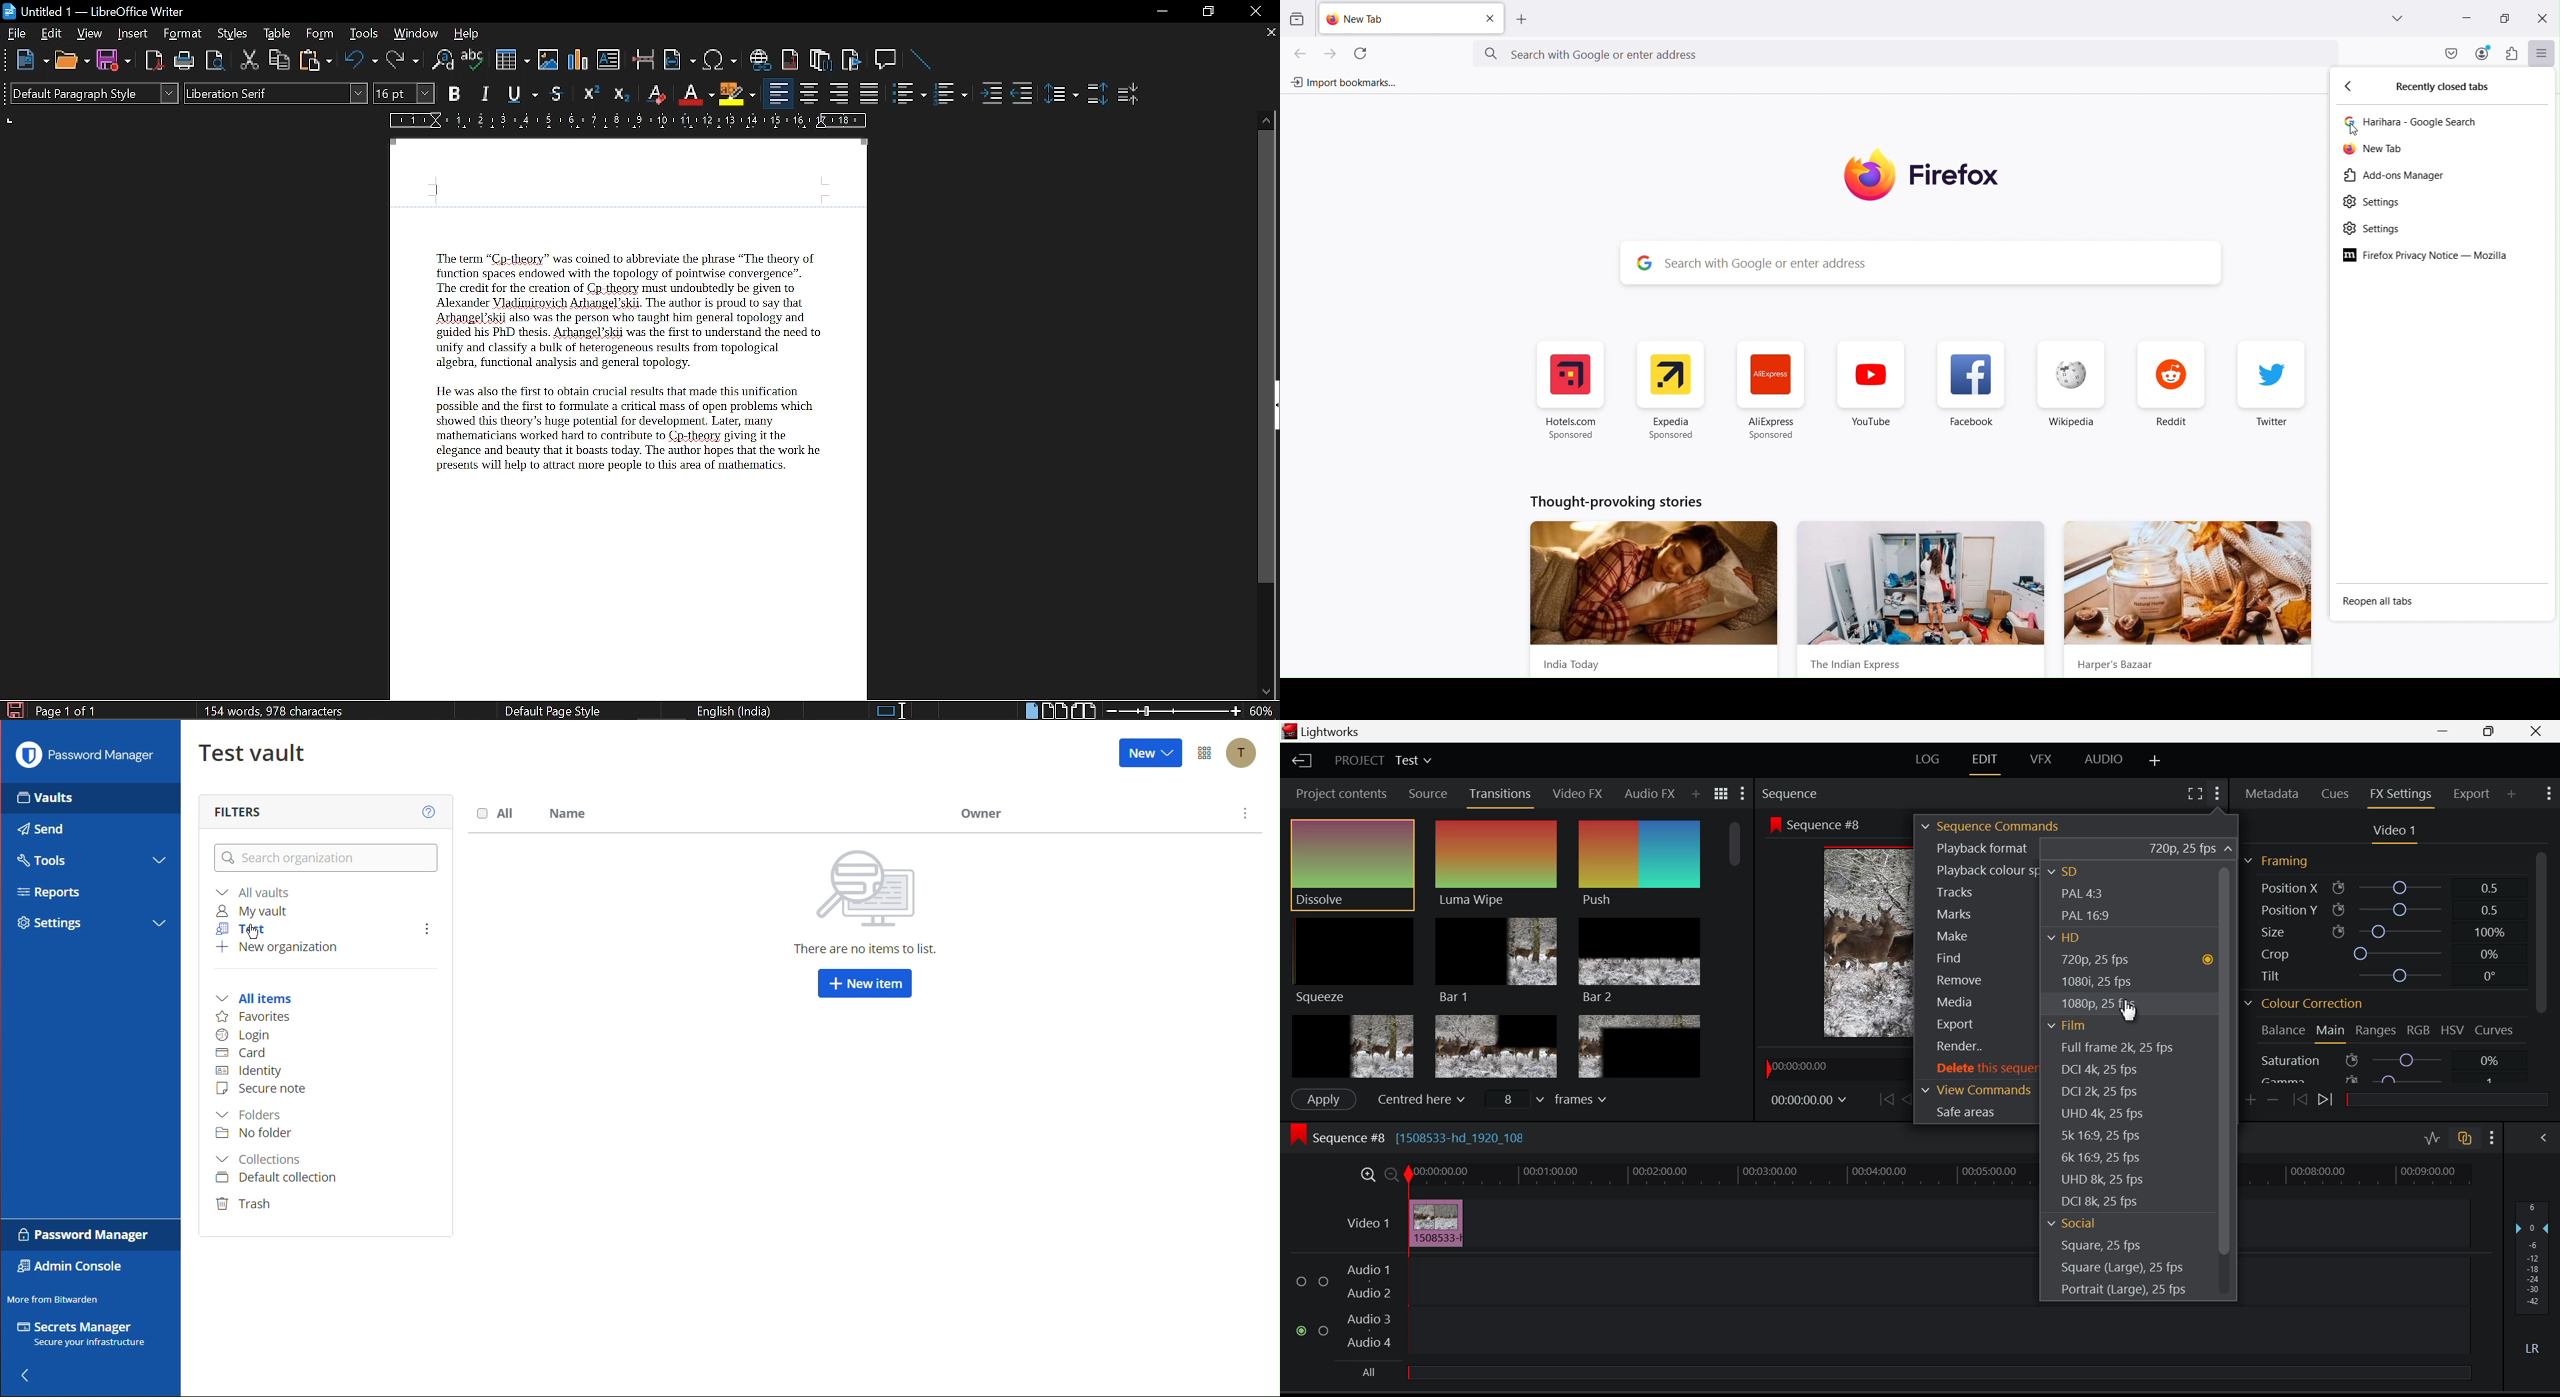 The width and height of the screenshot is (2576, 1400). I want to click on Strike through, so click(559, 93).